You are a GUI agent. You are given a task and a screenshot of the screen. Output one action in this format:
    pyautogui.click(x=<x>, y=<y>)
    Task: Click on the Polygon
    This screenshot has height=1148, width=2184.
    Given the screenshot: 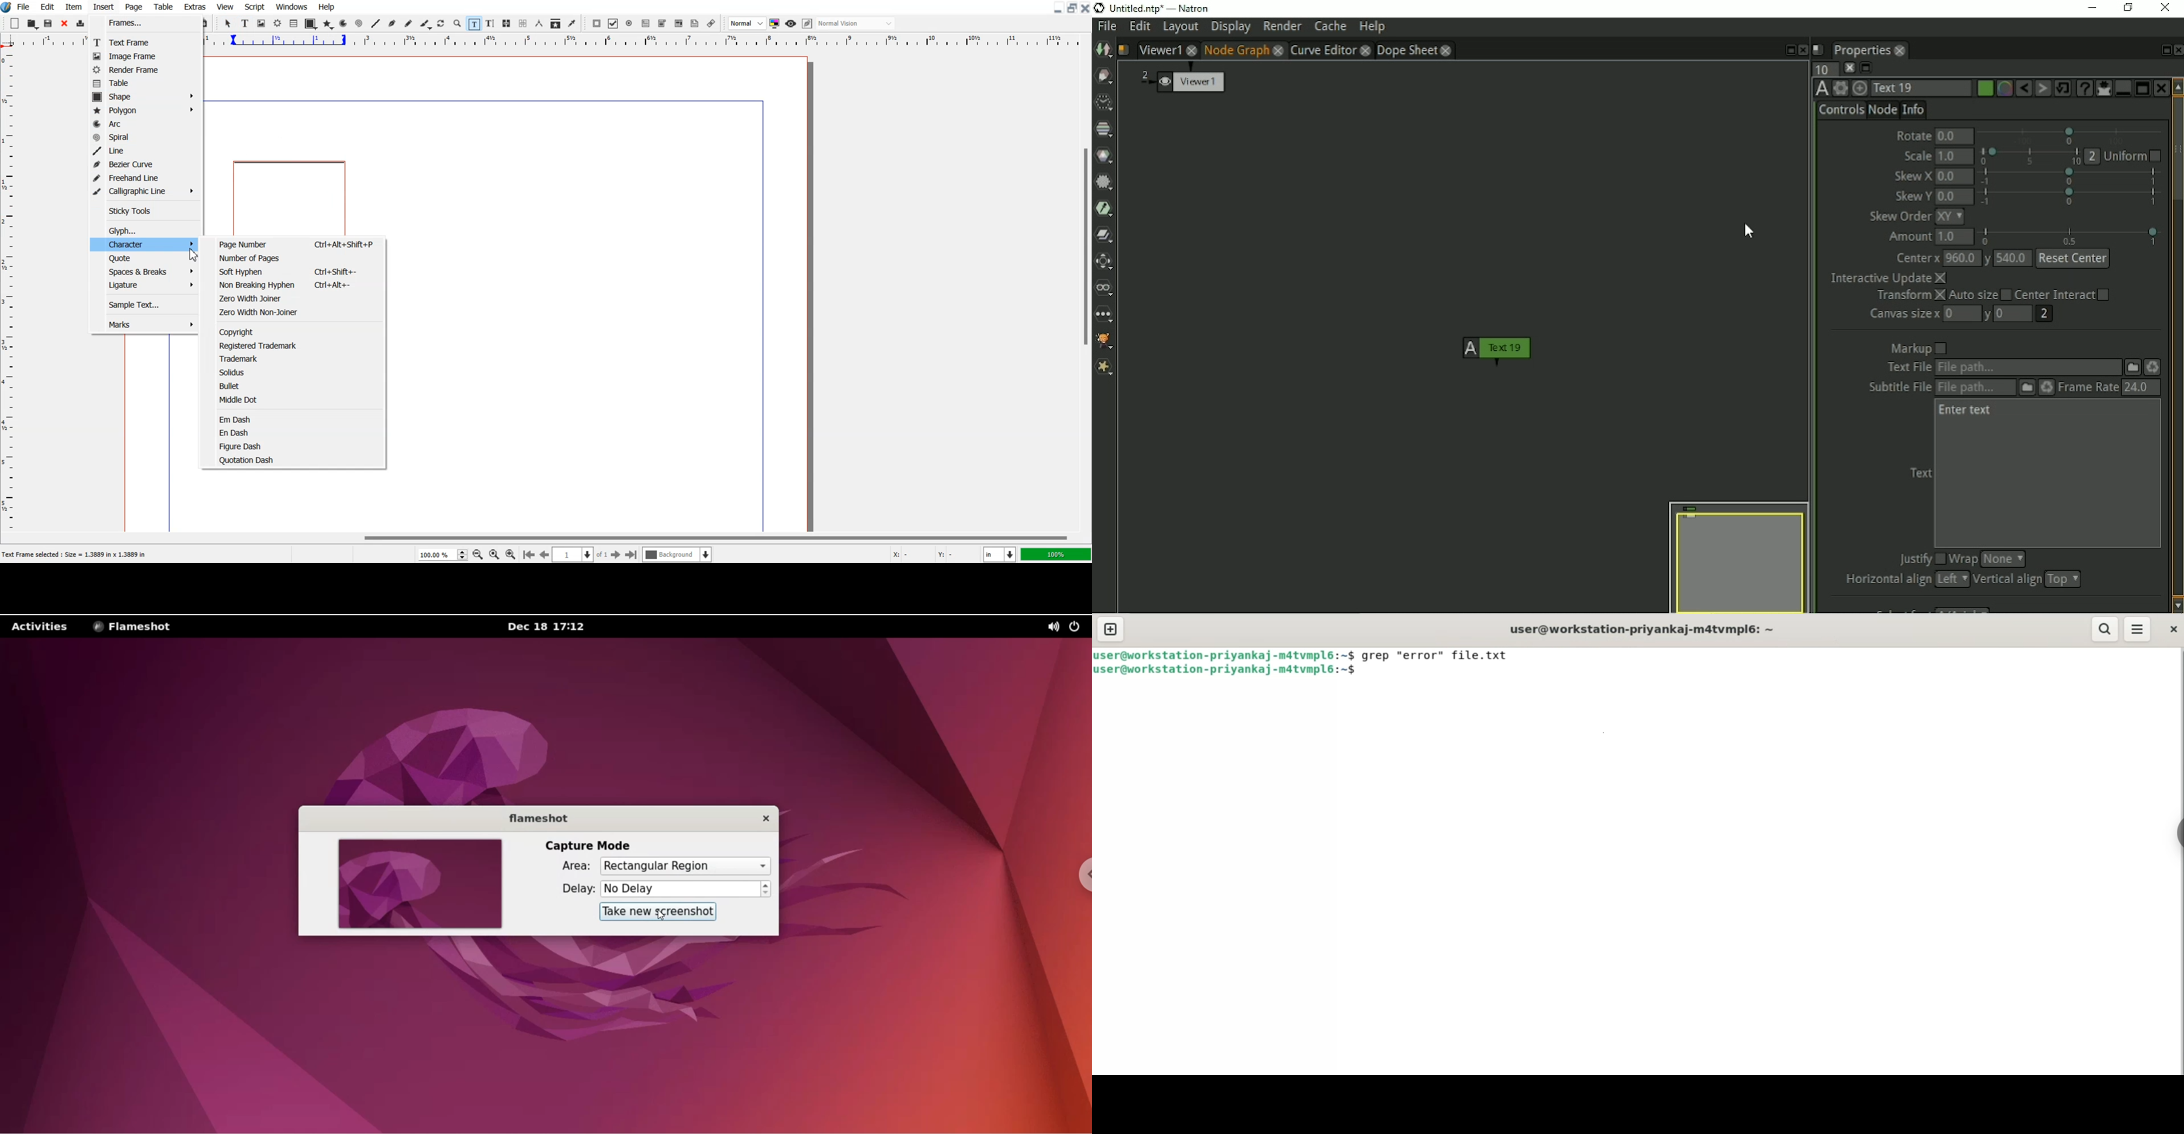 What is the action you would take?
    pyautogui.click(x=145, y=111)
    